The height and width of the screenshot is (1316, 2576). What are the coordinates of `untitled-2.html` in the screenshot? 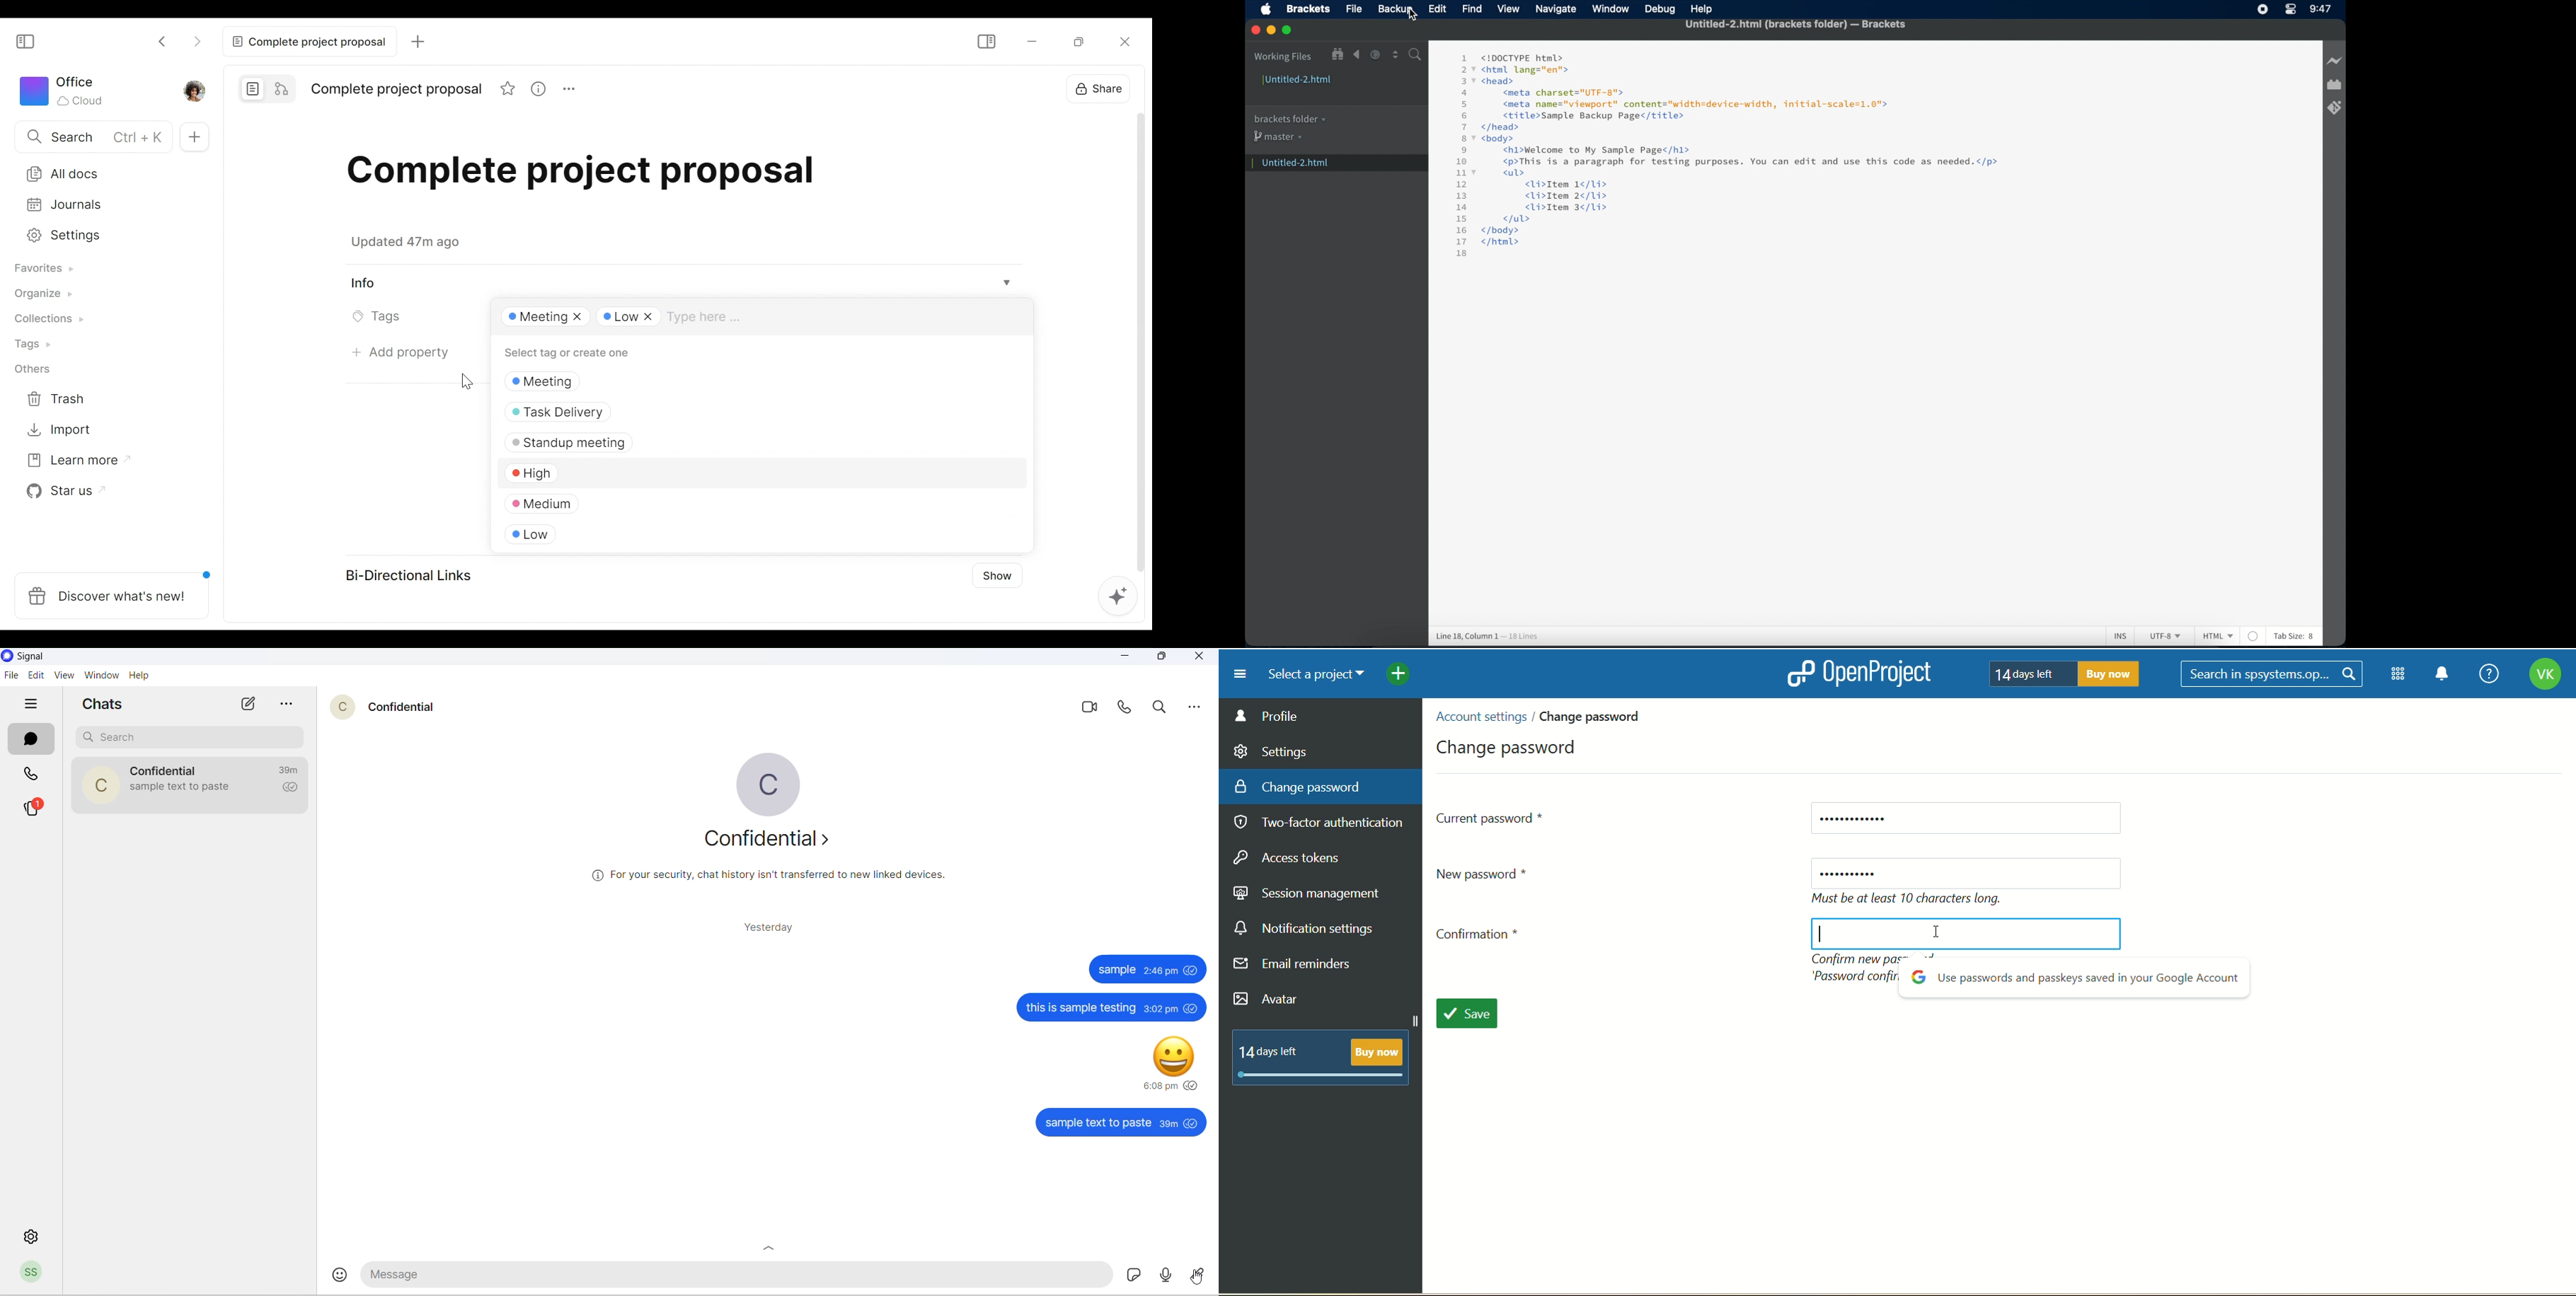 It's located at (1298, 81).